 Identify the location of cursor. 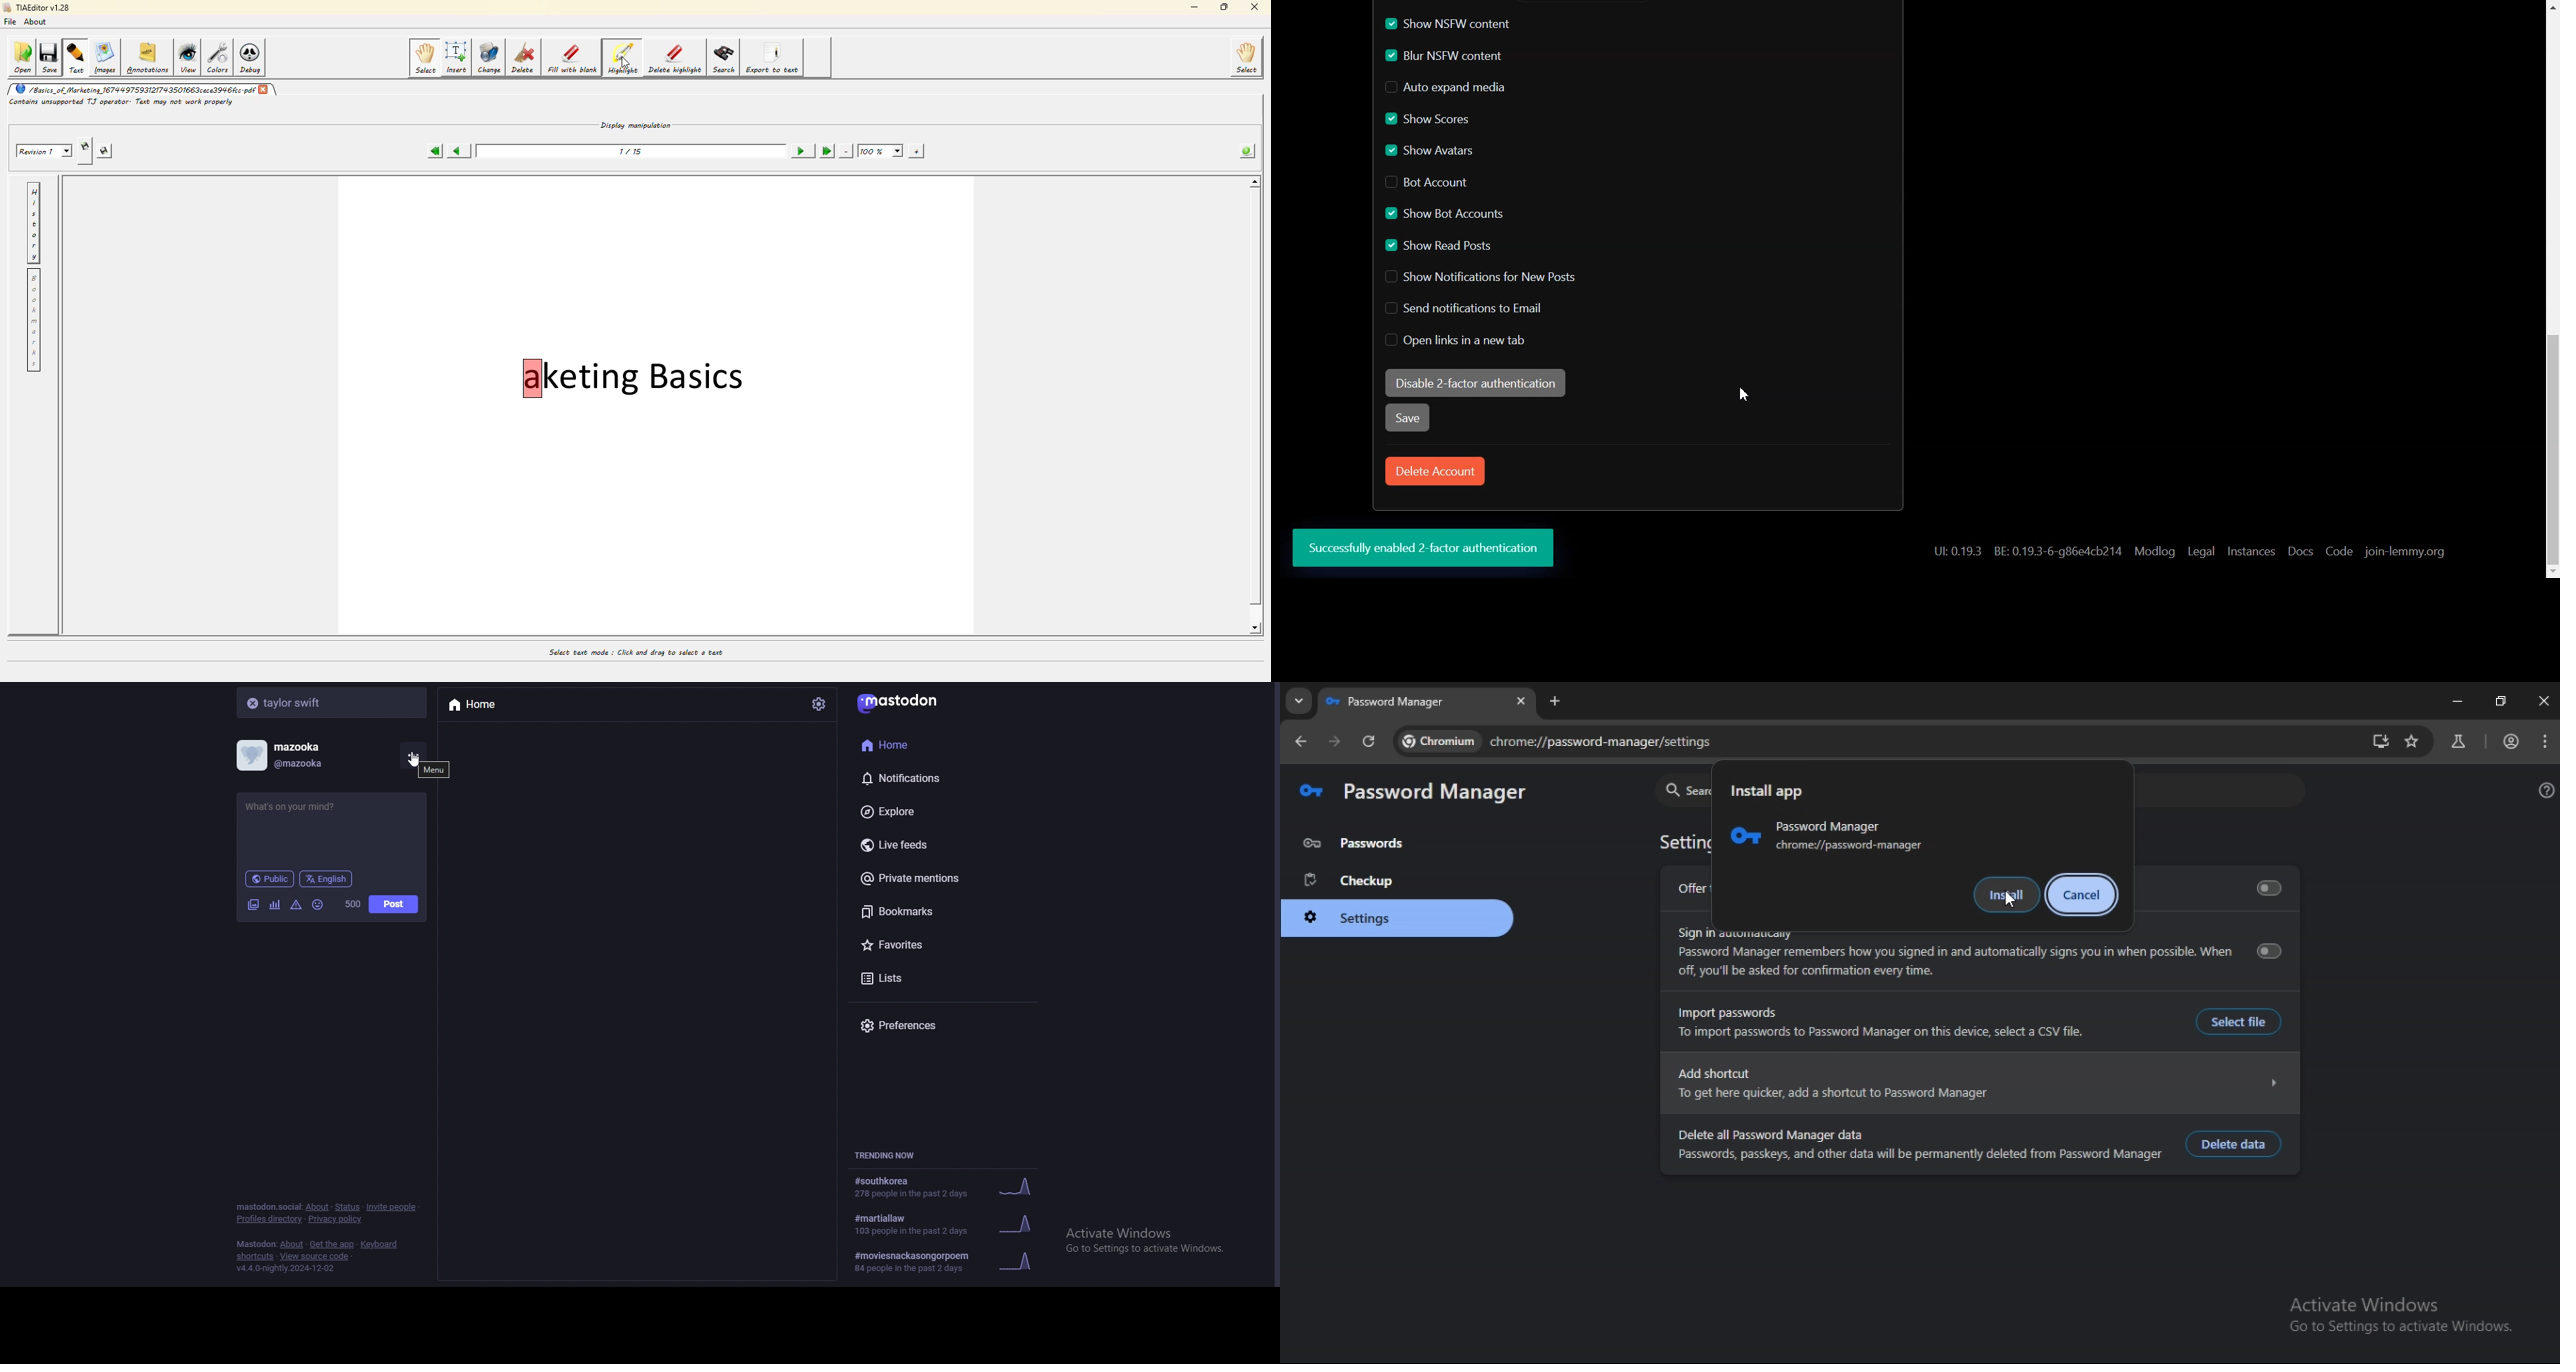
(624, 64).